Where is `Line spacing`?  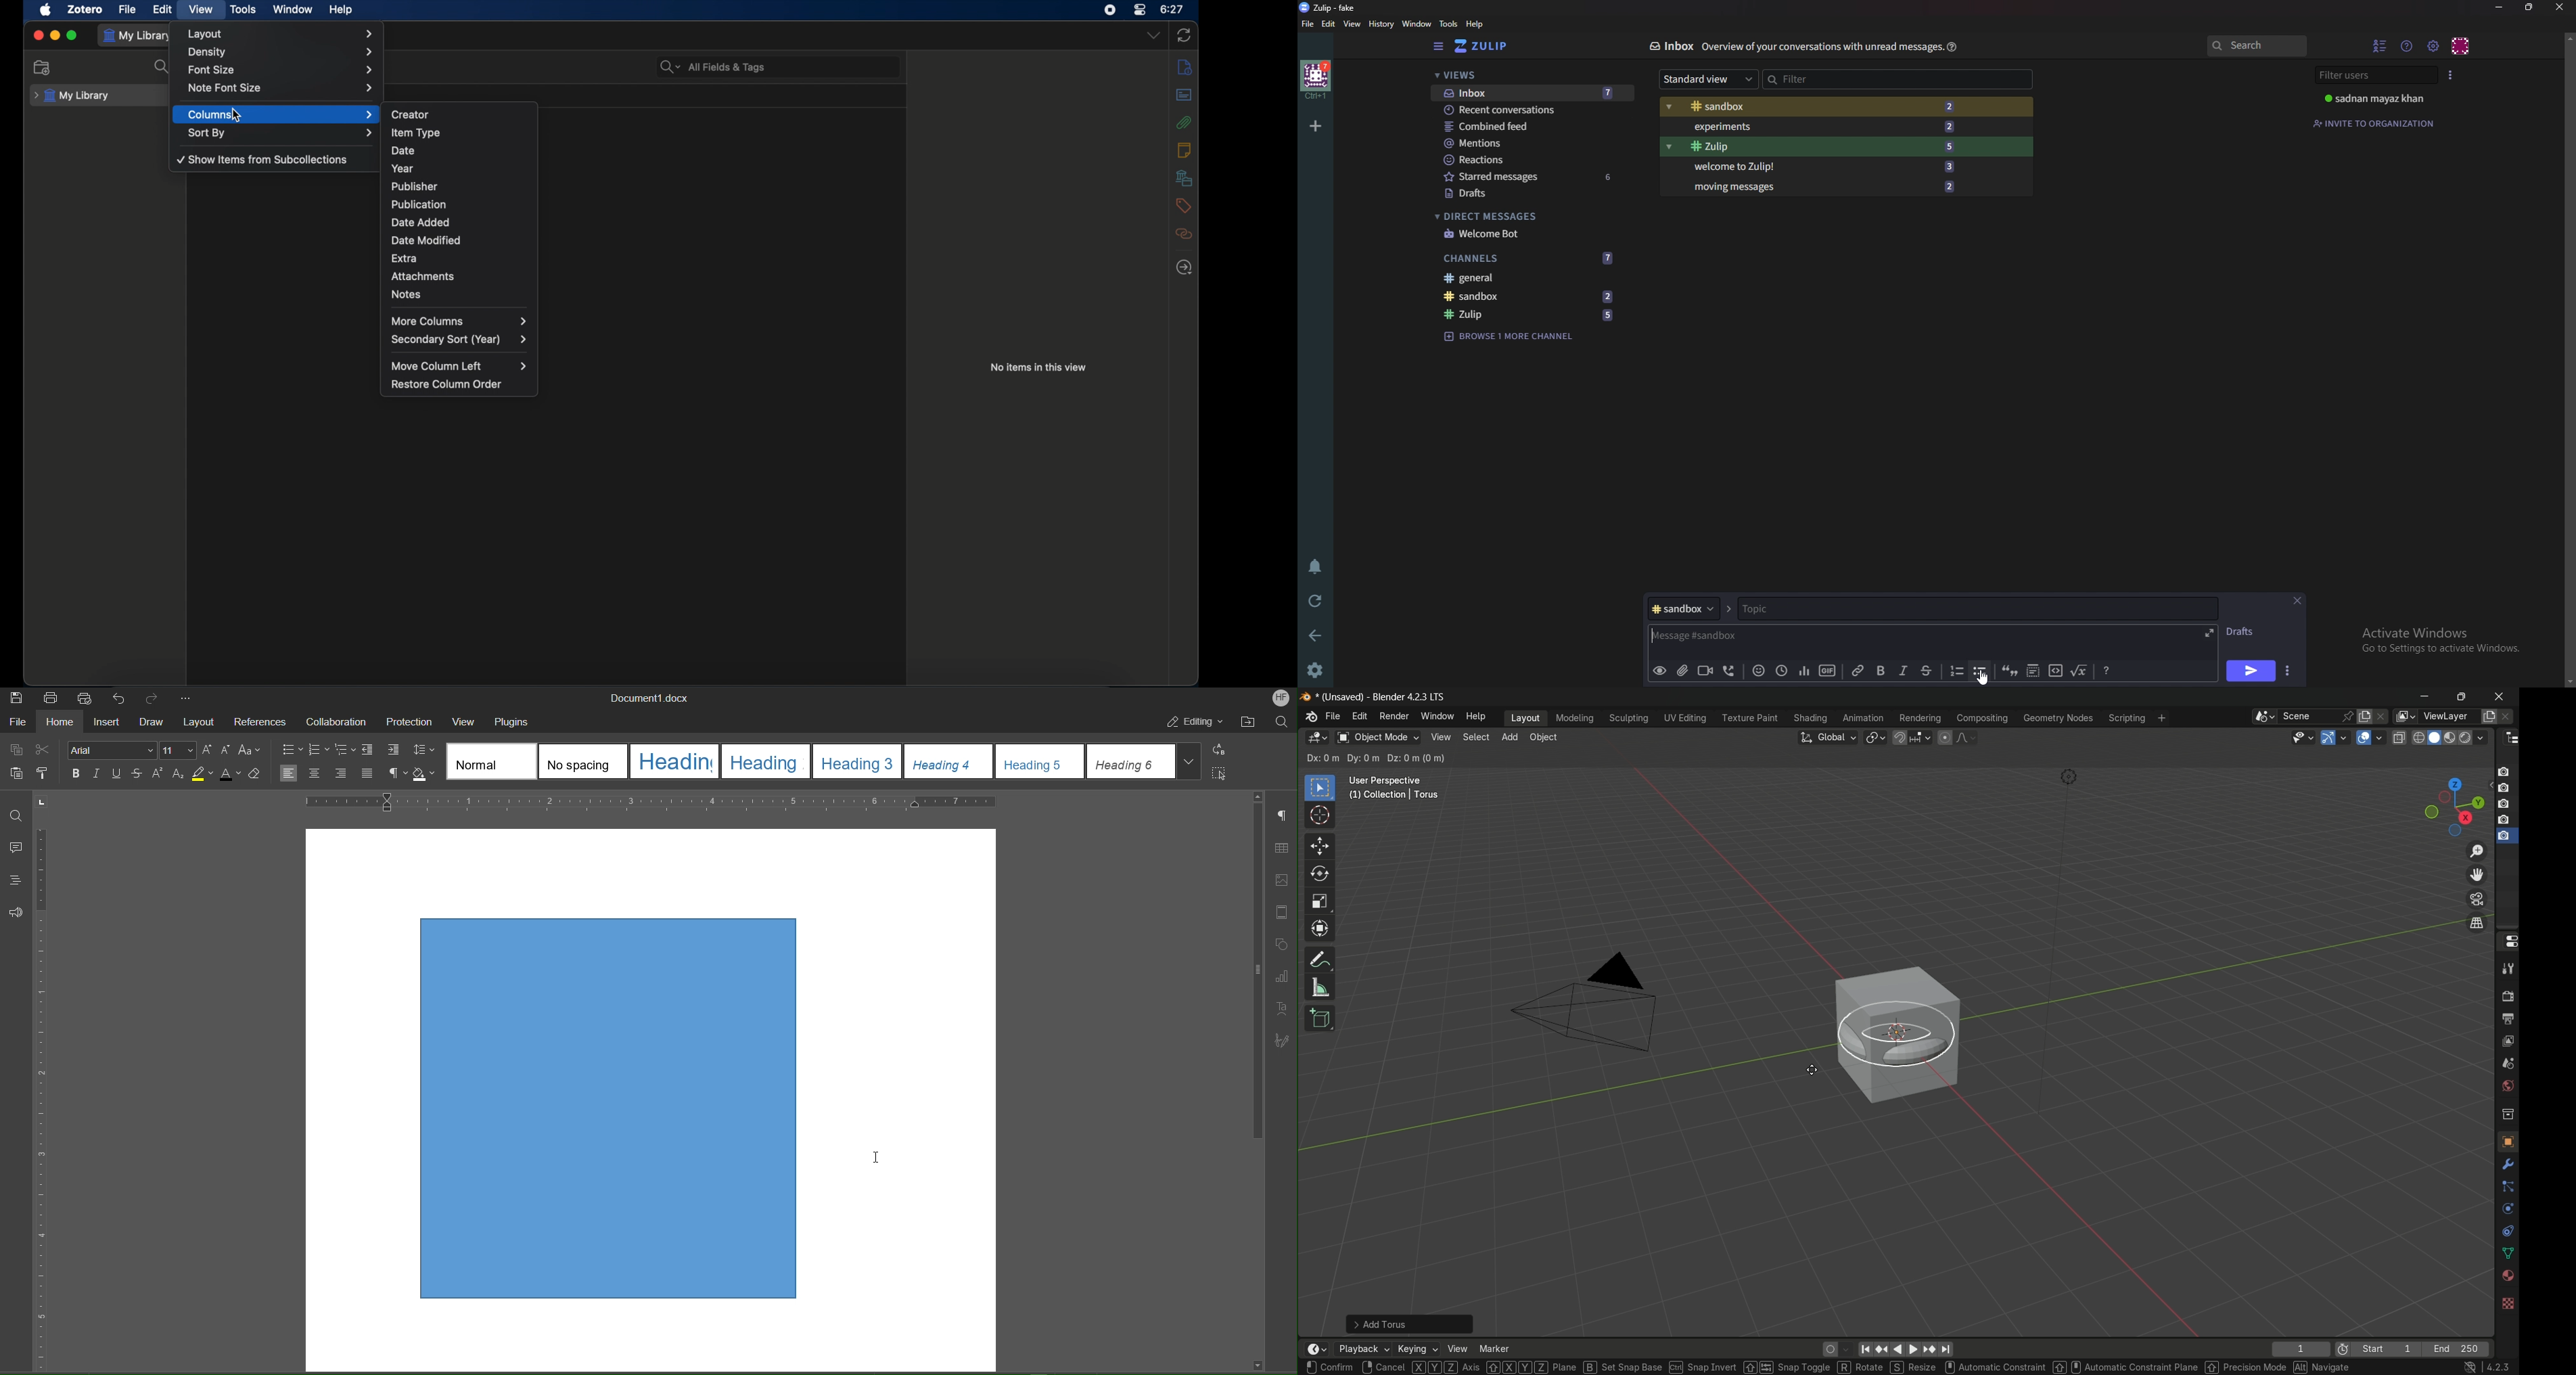 Line spacing is located at coordinates (426, 749).